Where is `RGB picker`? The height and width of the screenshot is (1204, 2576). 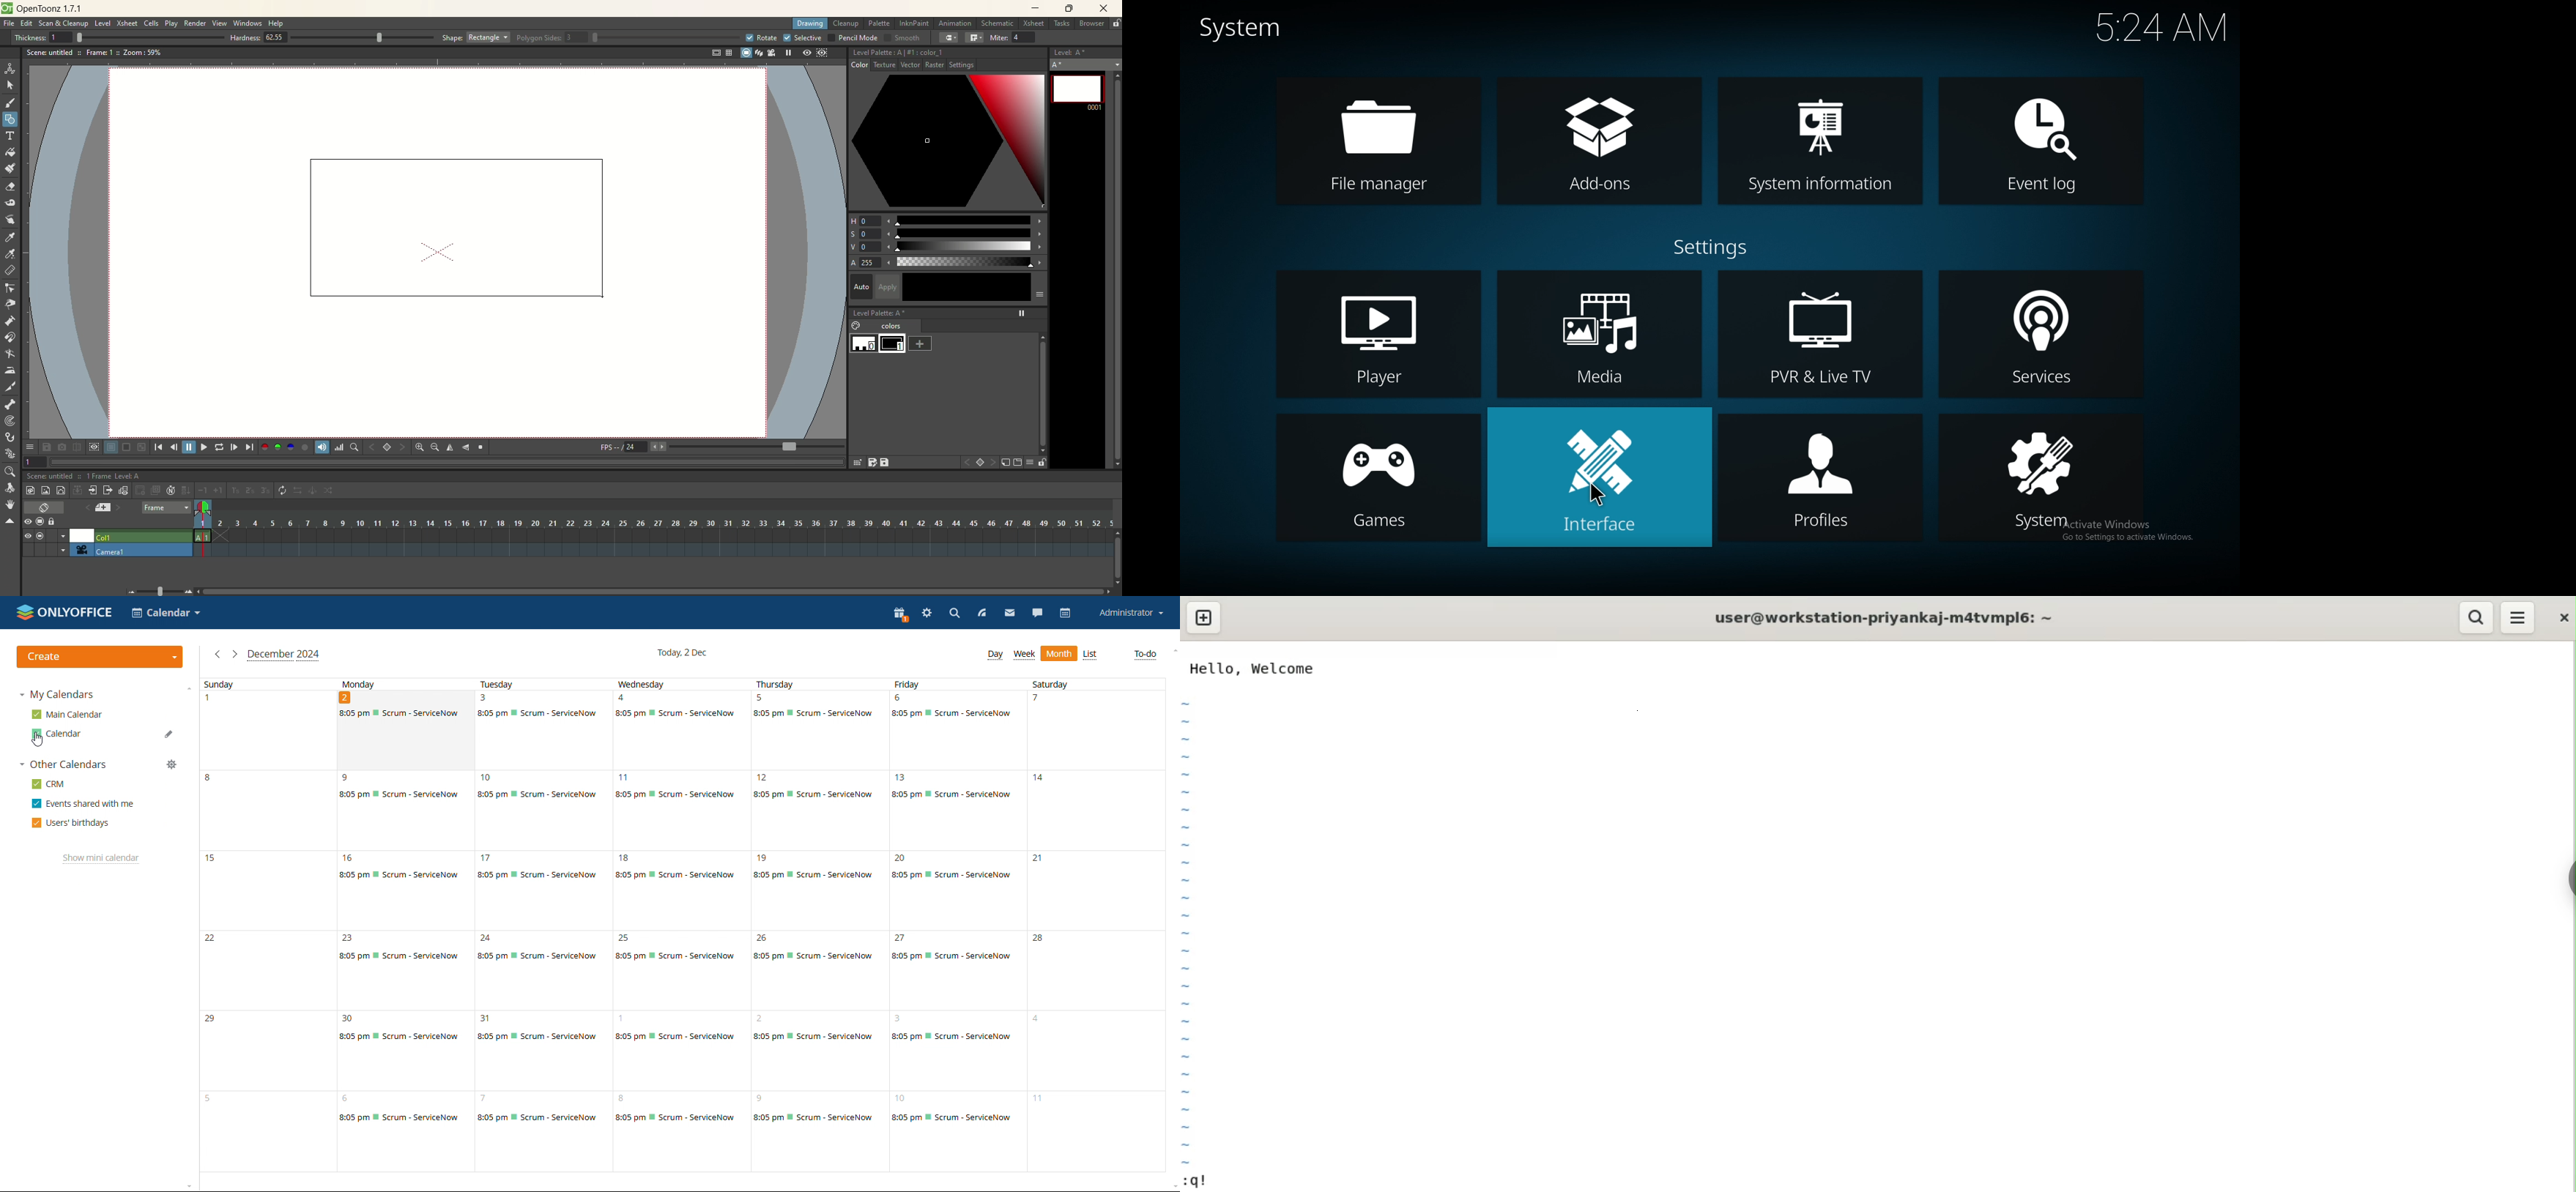 RGB picker is located at coordinates (11, 254).